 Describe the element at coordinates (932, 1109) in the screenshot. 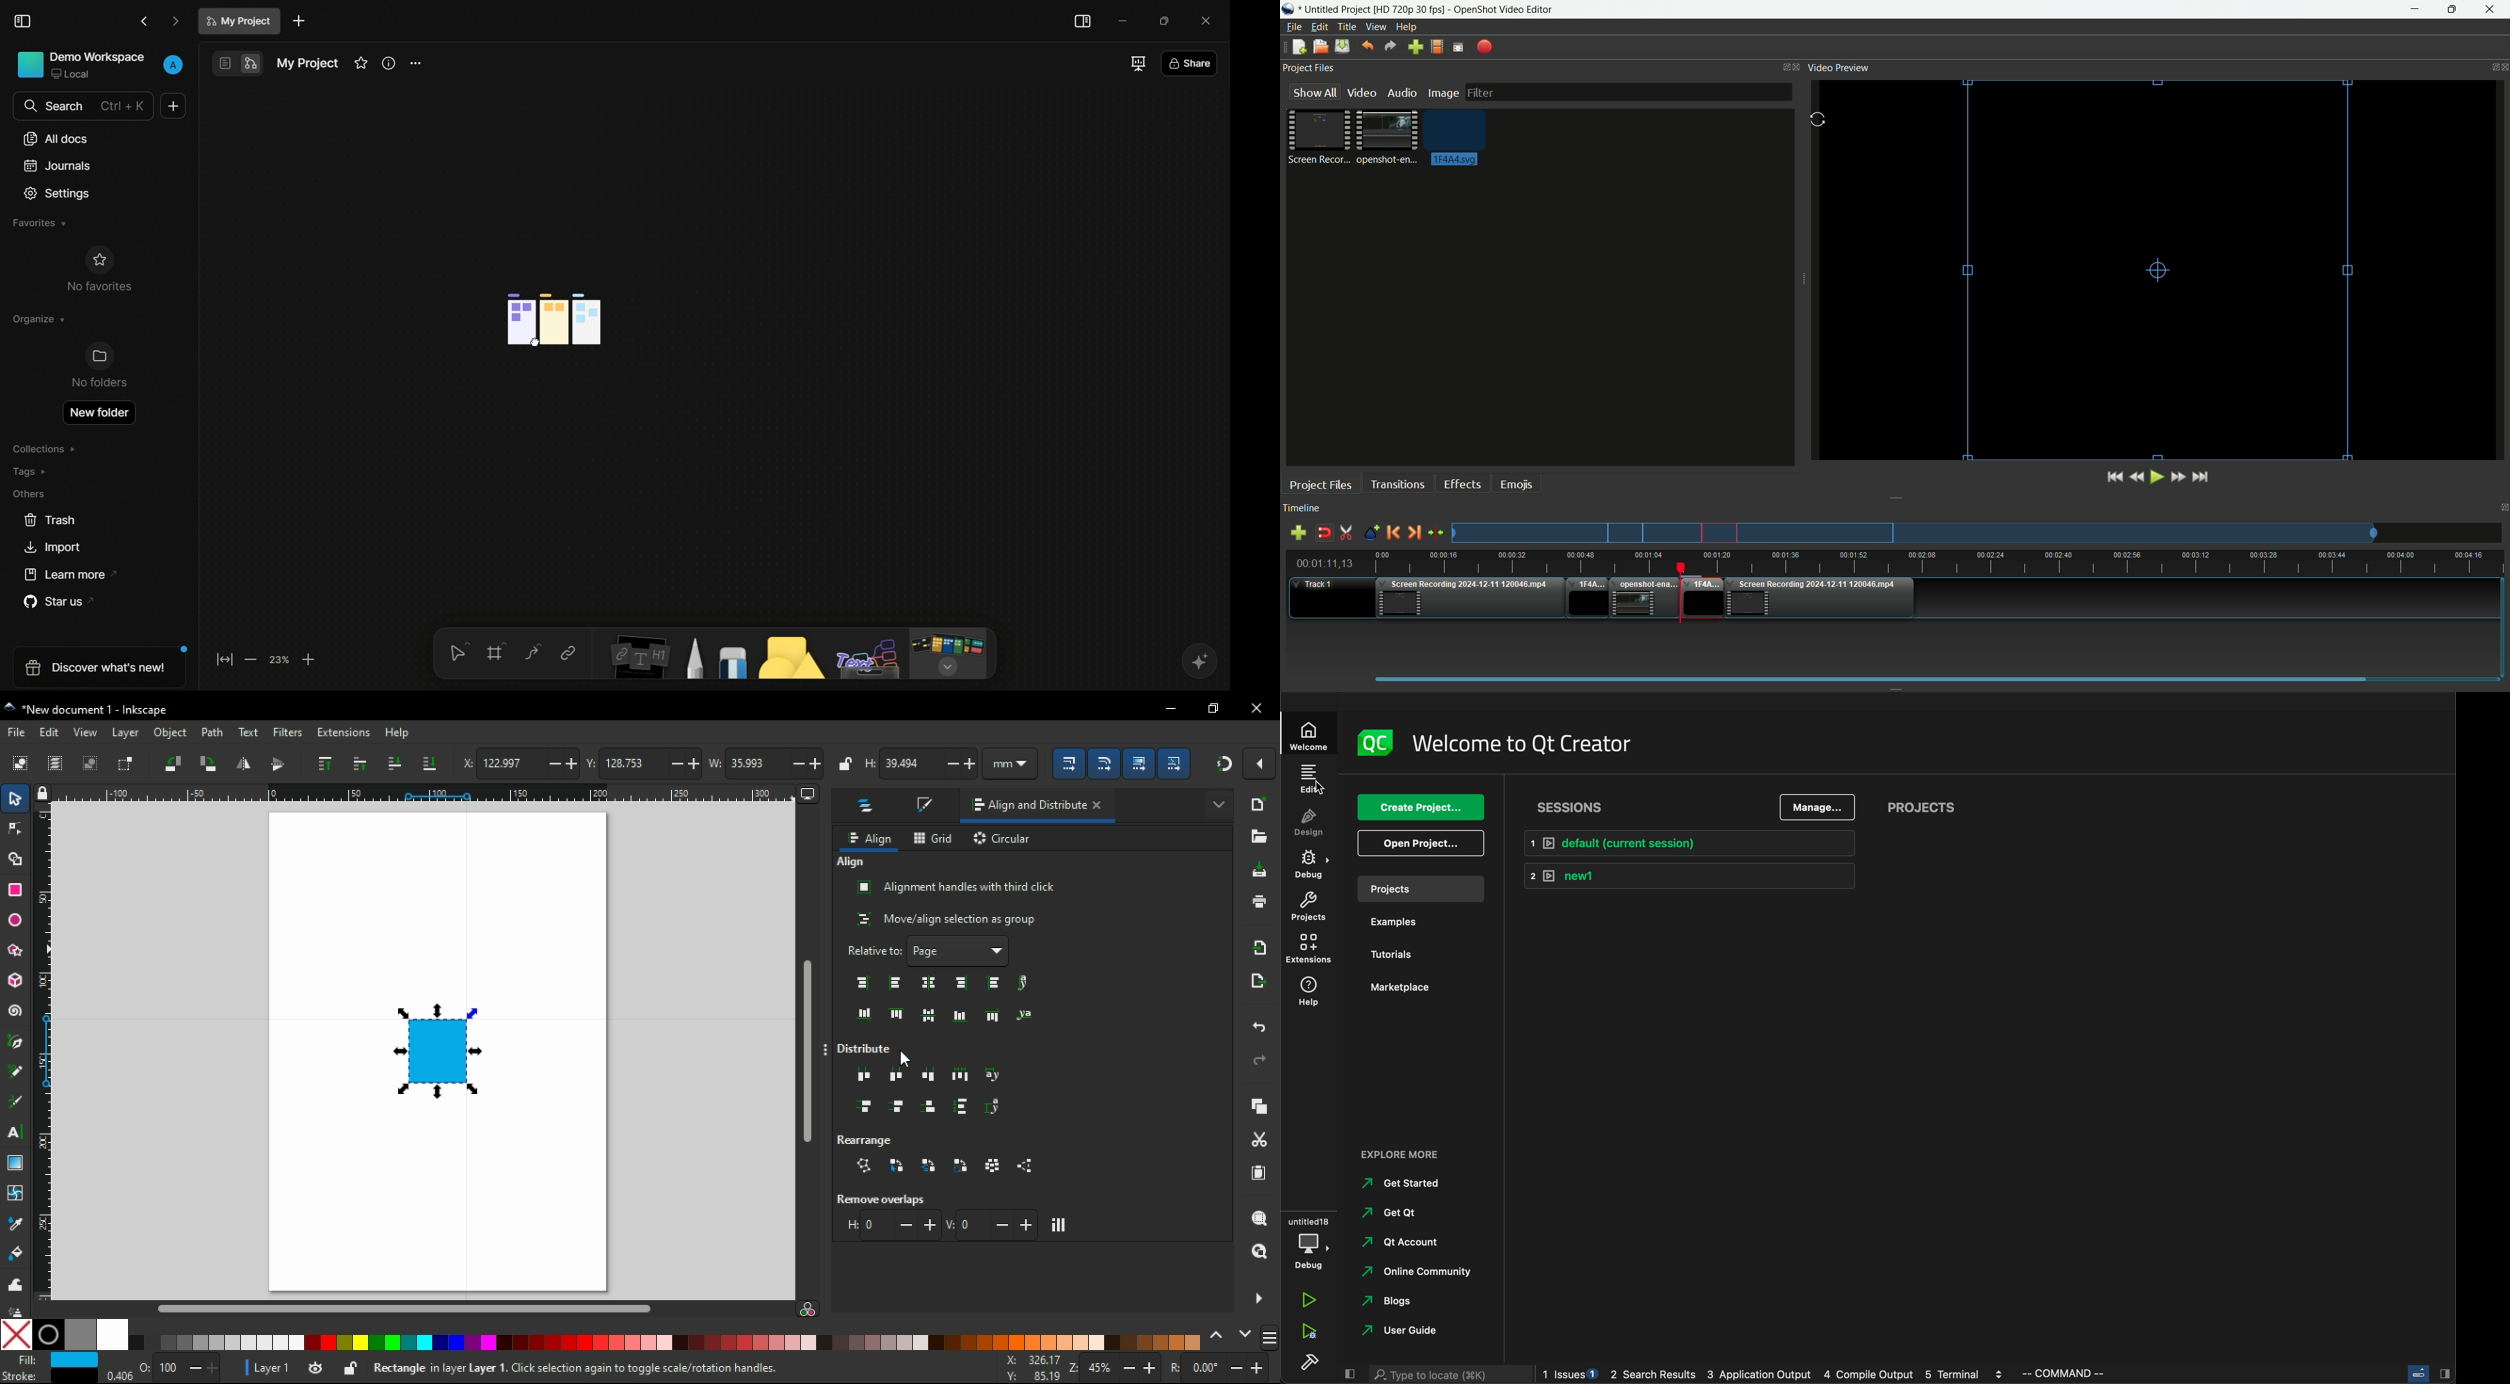

I see `distribute vertically with even spacing between bottom edges` at that location.